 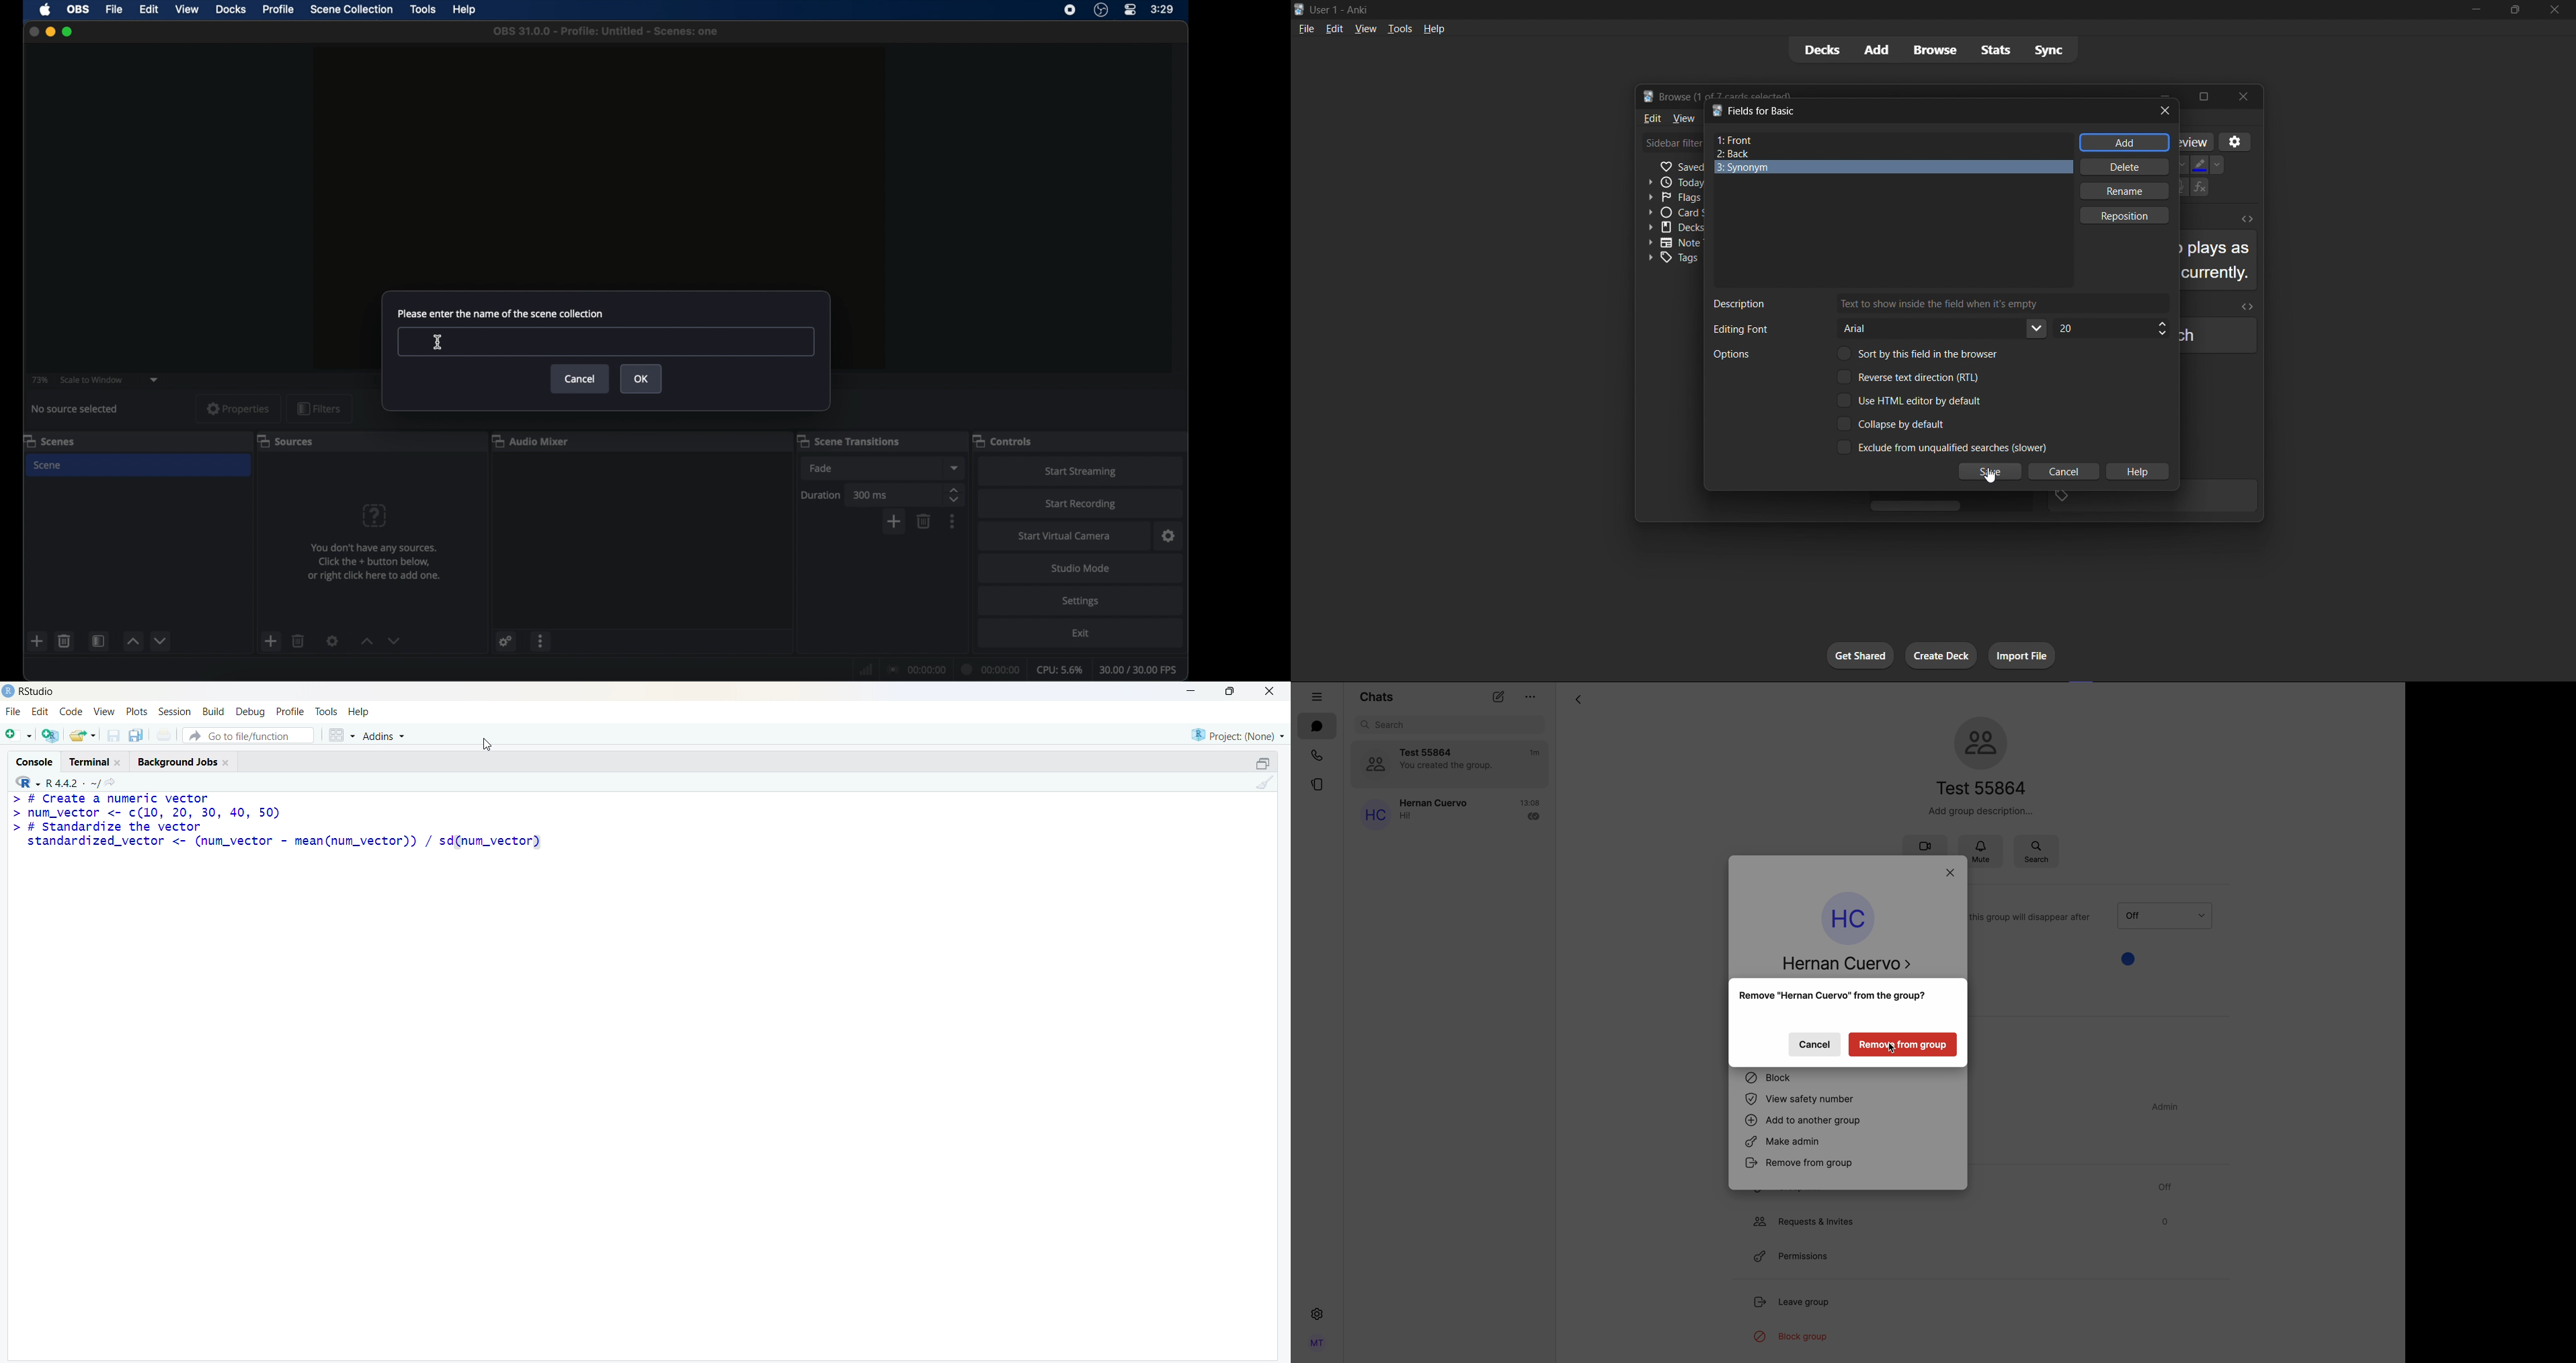 What do you see at coordinates (1230, 690) in the screenshot?
I see `maximise` at bounding box center [1230, 690].